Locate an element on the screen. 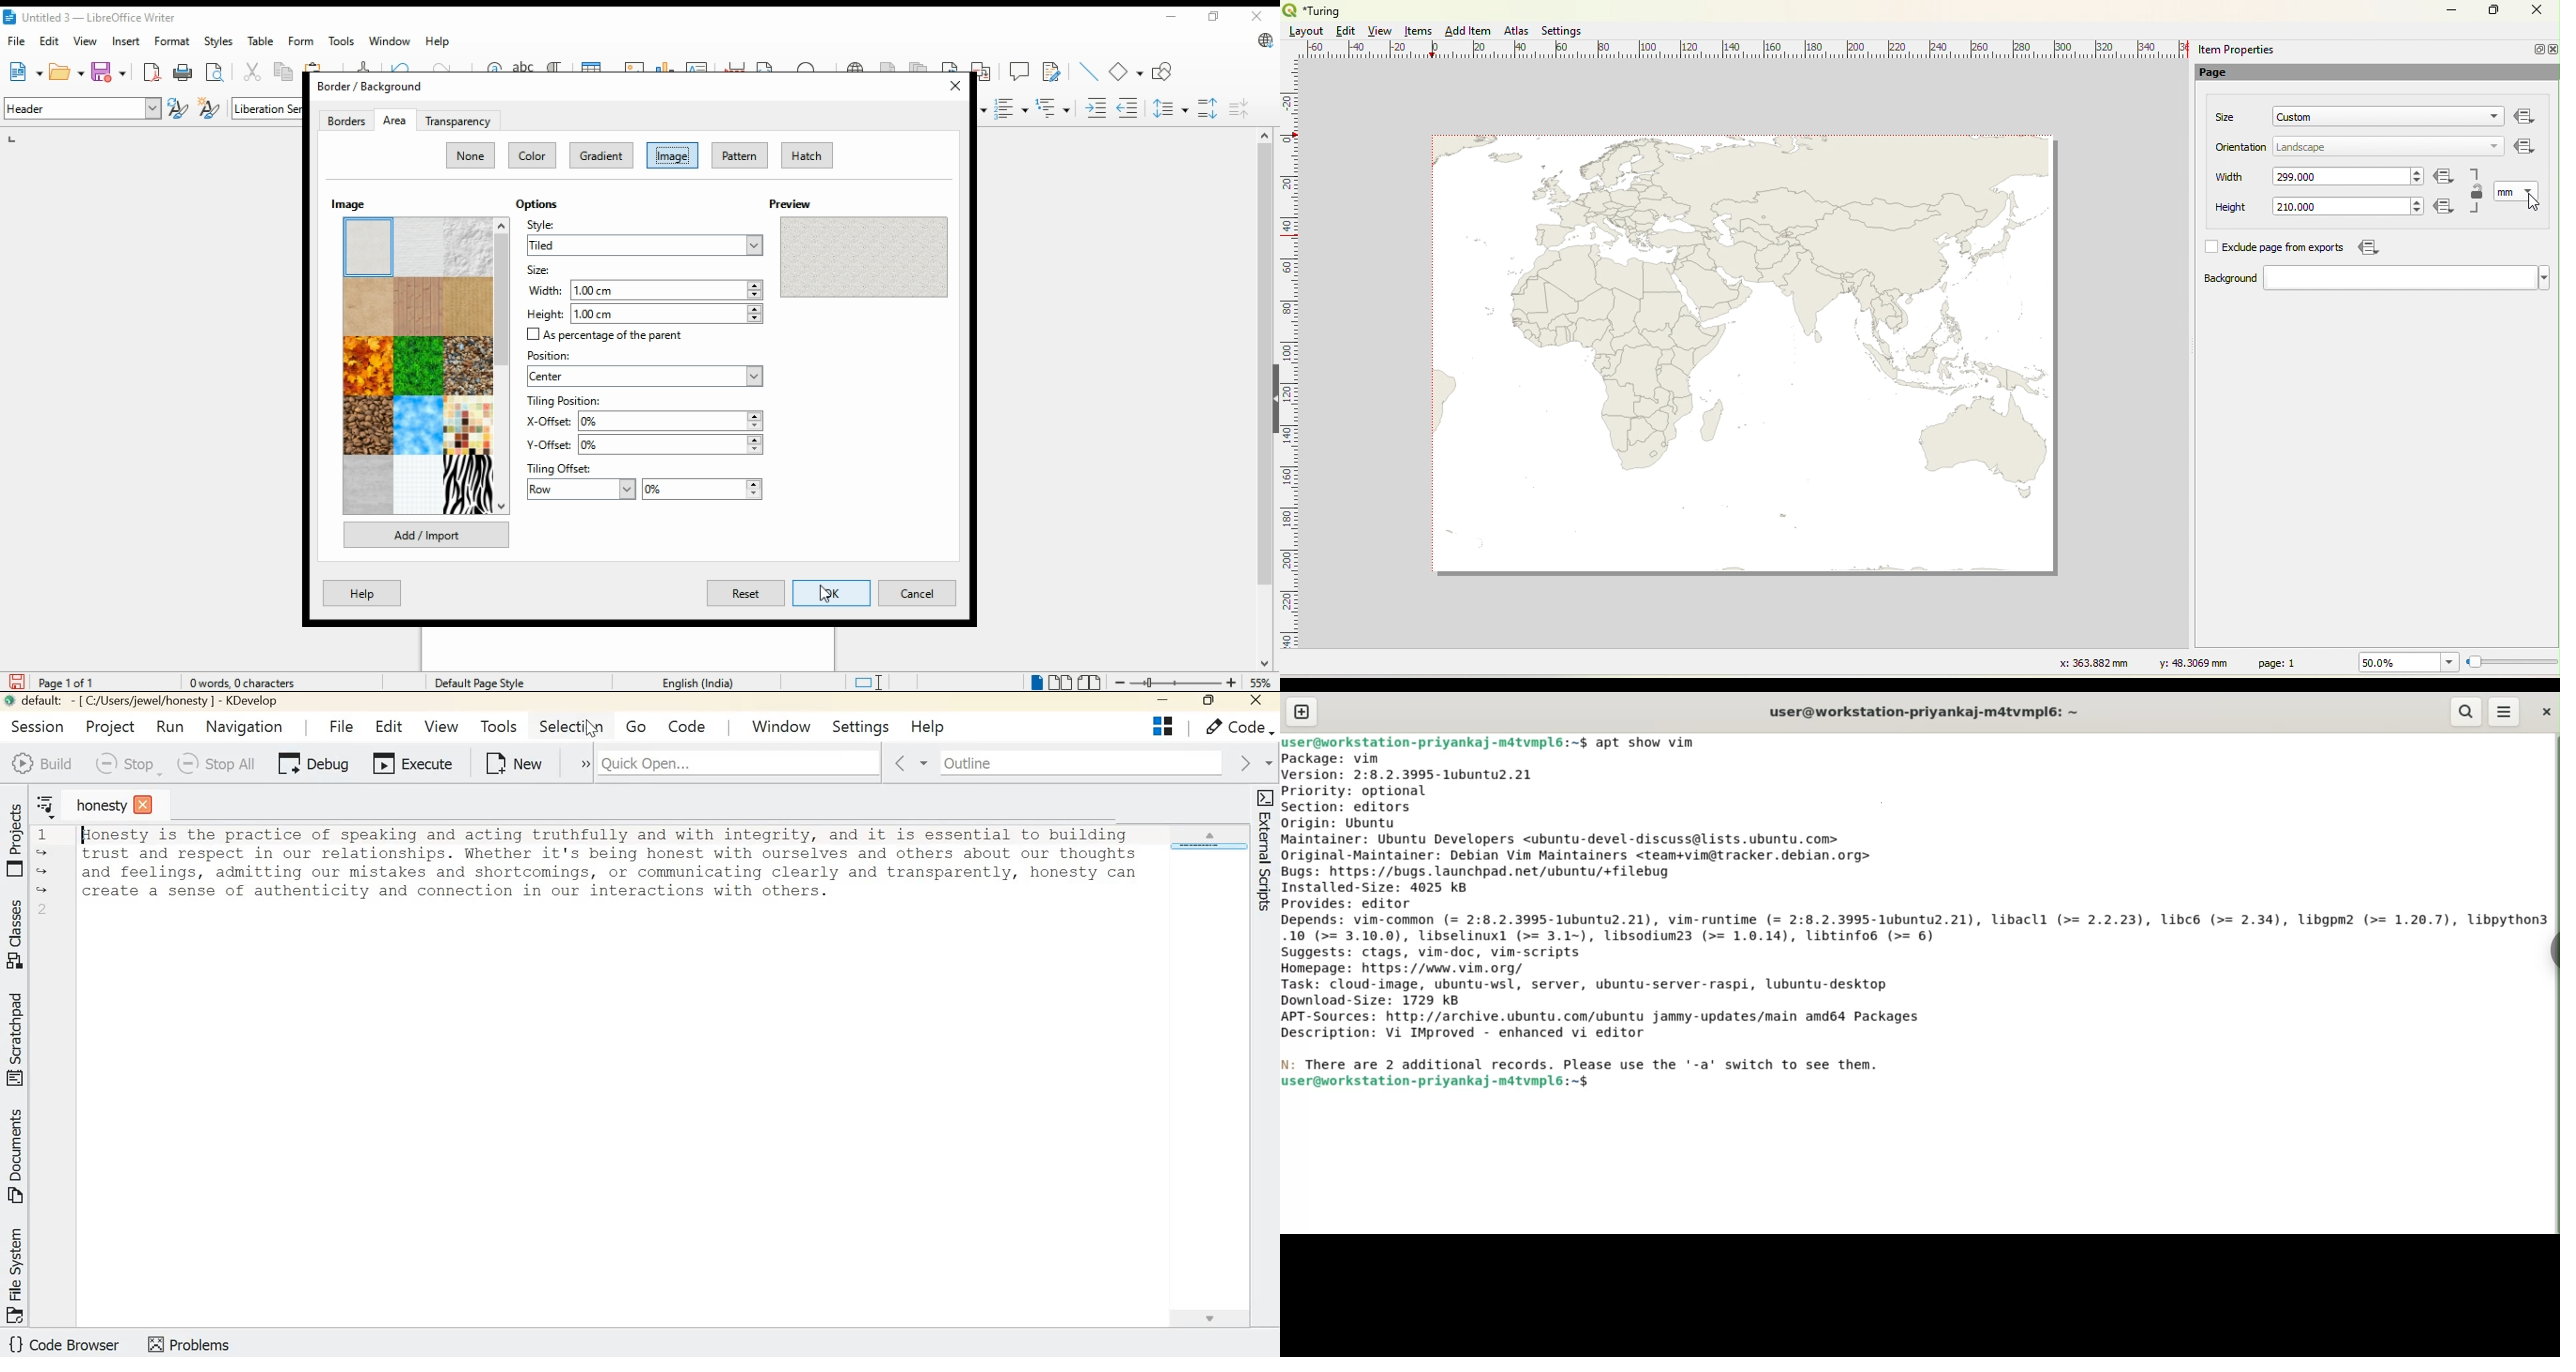 This screenshot has width=2576, height=1372. open is located at coordinates (67, 71).